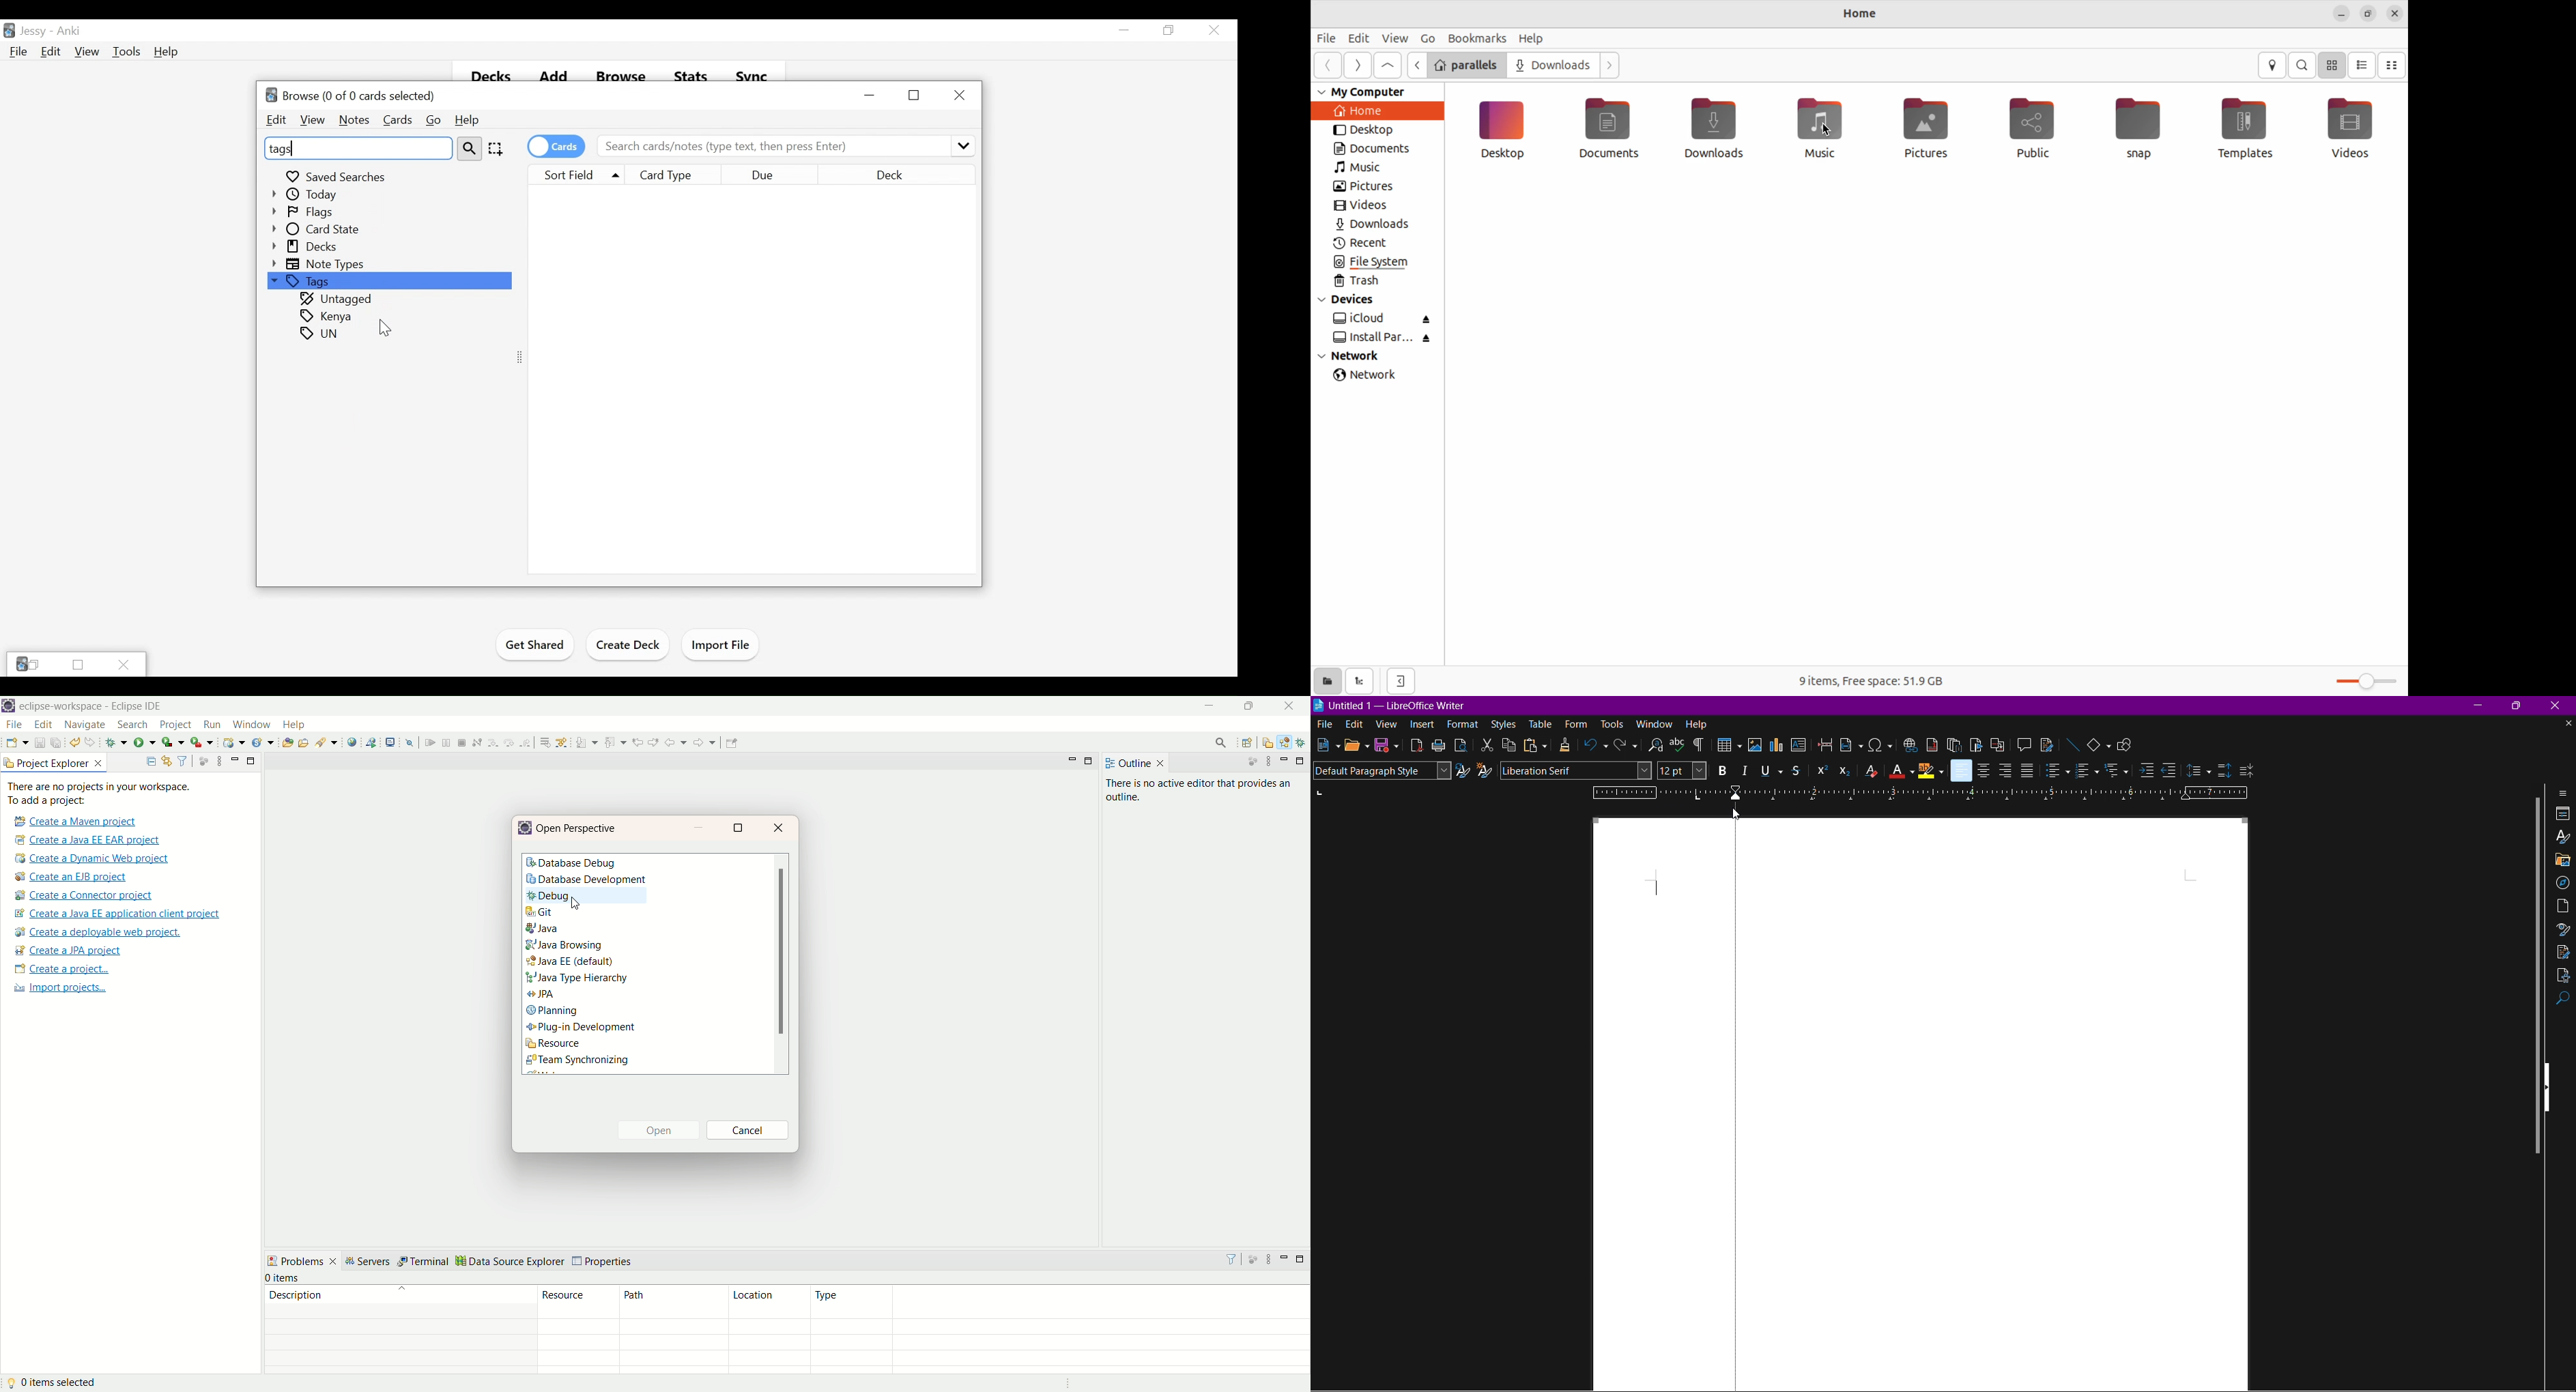 The image size is (2576, 1400). I want to click on Java Type hierarchy, so click(576, 979).